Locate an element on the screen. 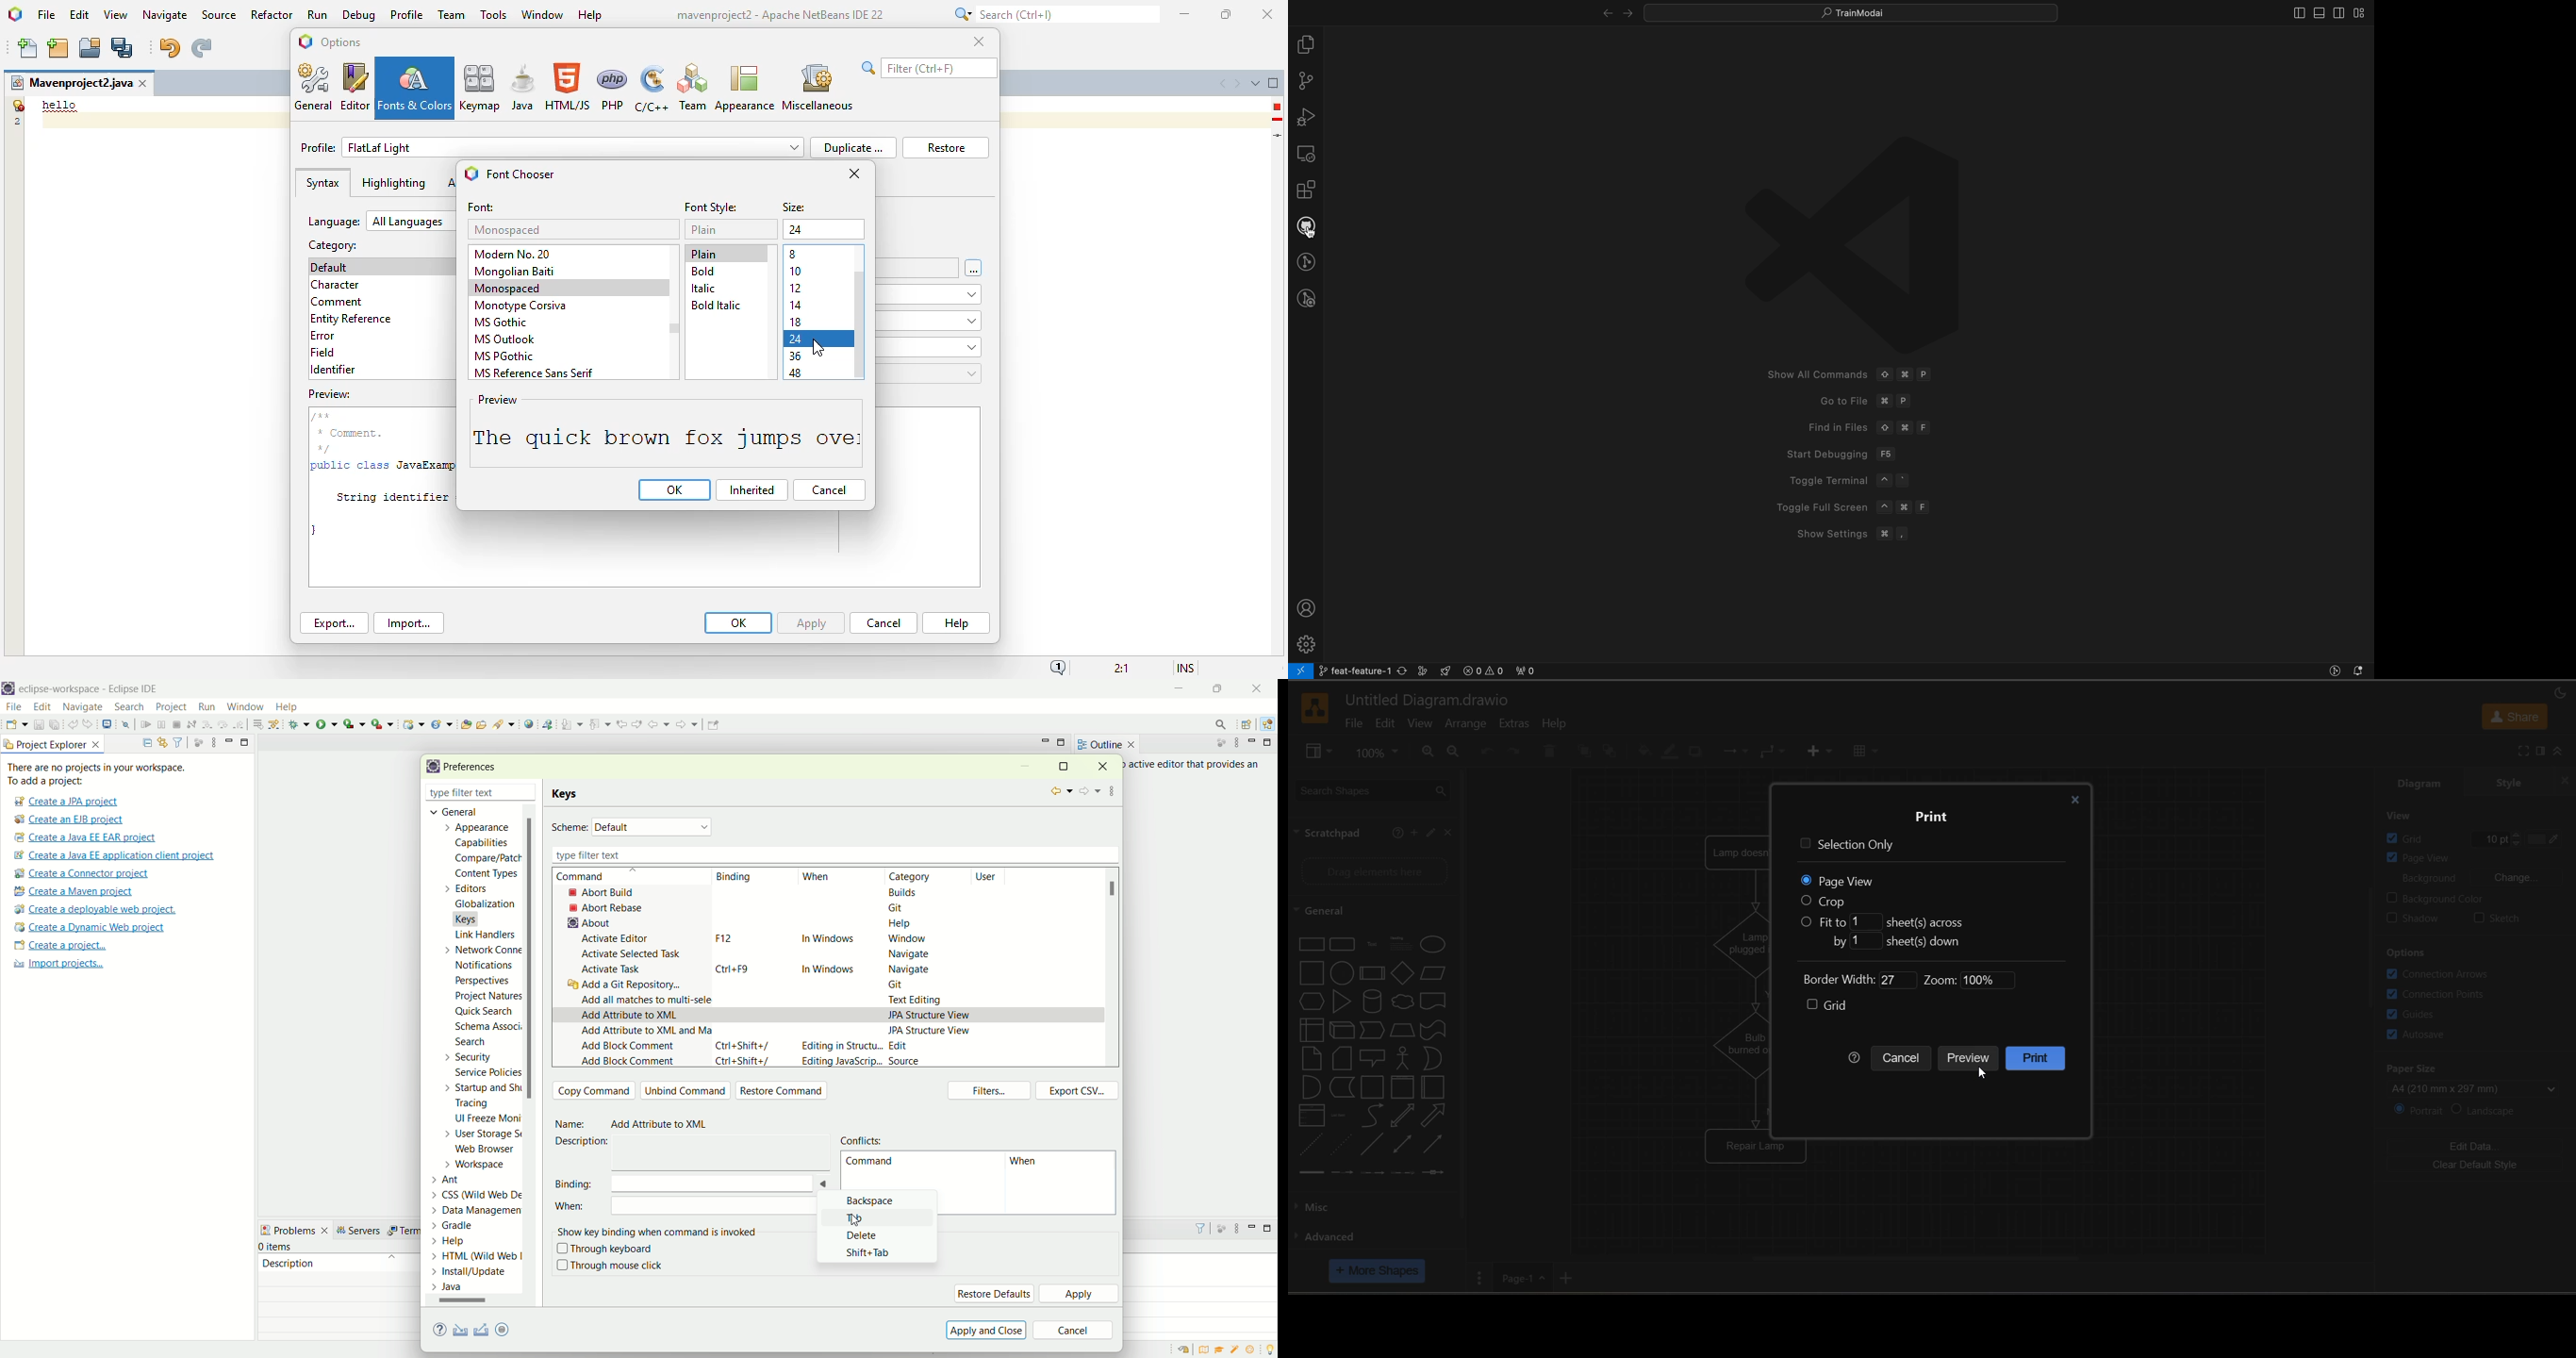 The height and width of the screenshot is (1372, 2576). diagram is located at coordinates (2422, 782).